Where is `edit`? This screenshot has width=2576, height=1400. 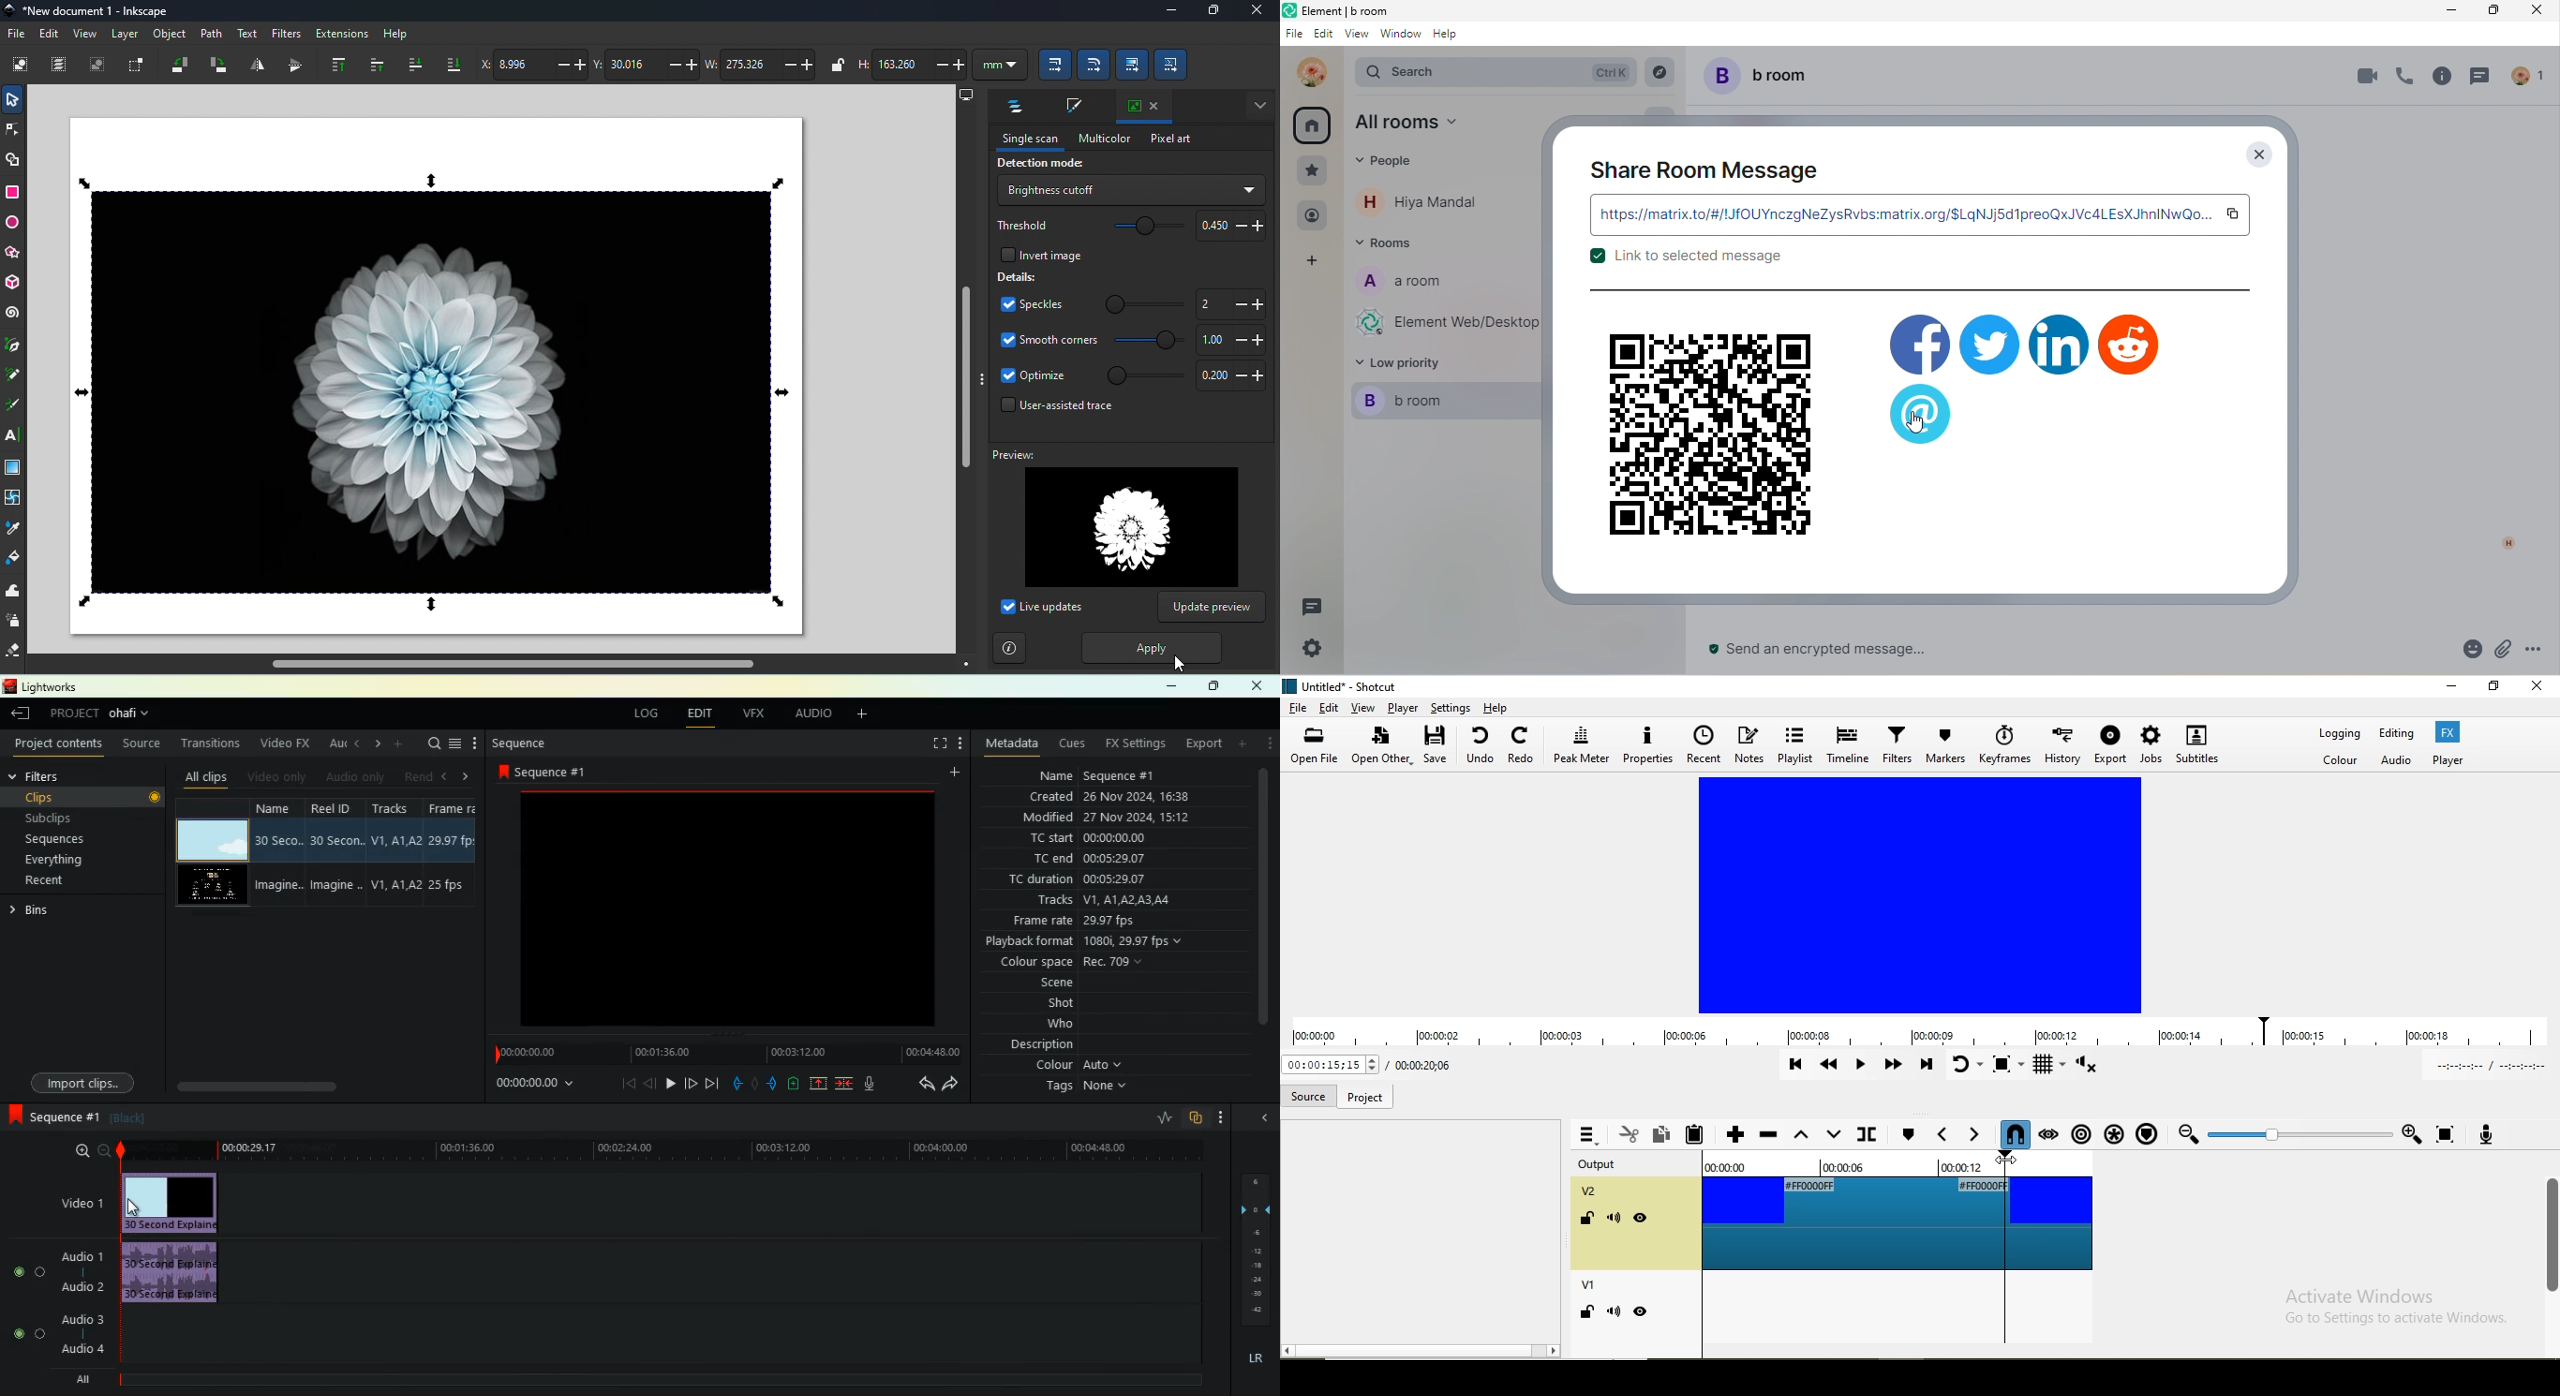
edit is located at coordinates (1324, 36).